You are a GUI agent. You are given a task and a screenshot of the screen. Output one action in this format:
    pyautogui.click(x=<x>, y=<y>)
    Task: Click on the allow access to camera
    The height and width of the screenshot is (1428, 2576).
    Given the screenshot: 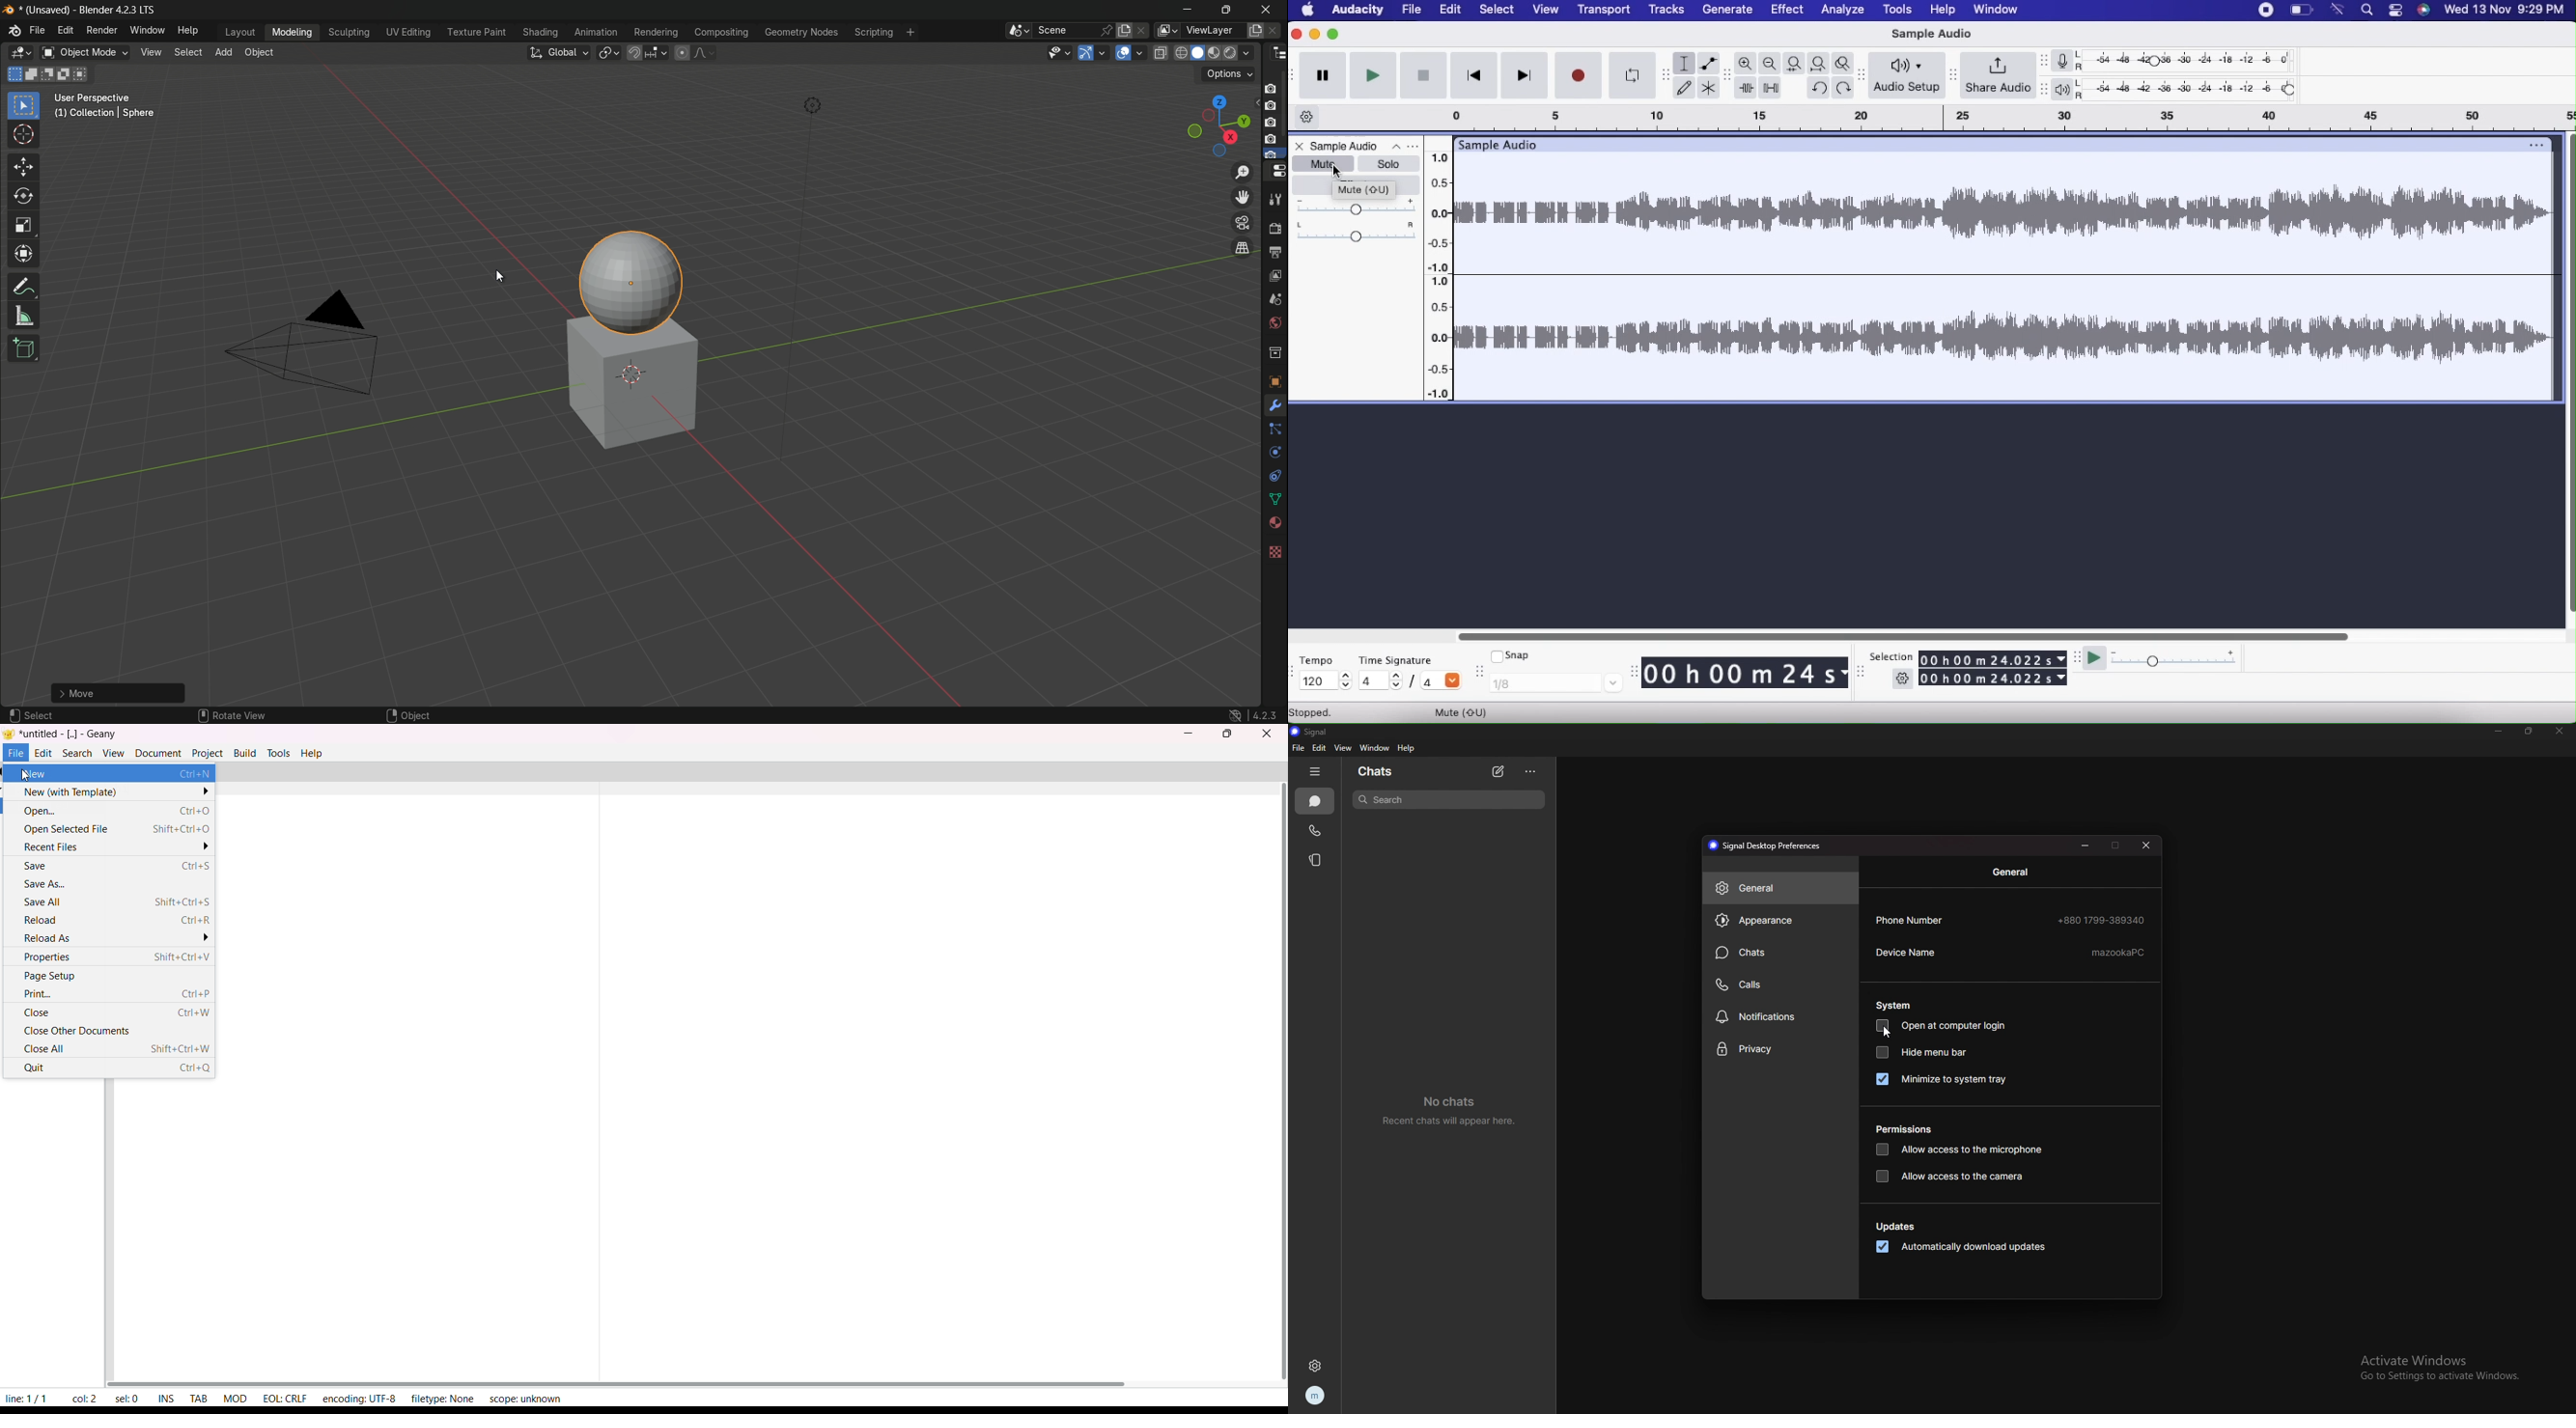 What is the action you would take?
    pyautogui.click(x=1953, y=1177)
    